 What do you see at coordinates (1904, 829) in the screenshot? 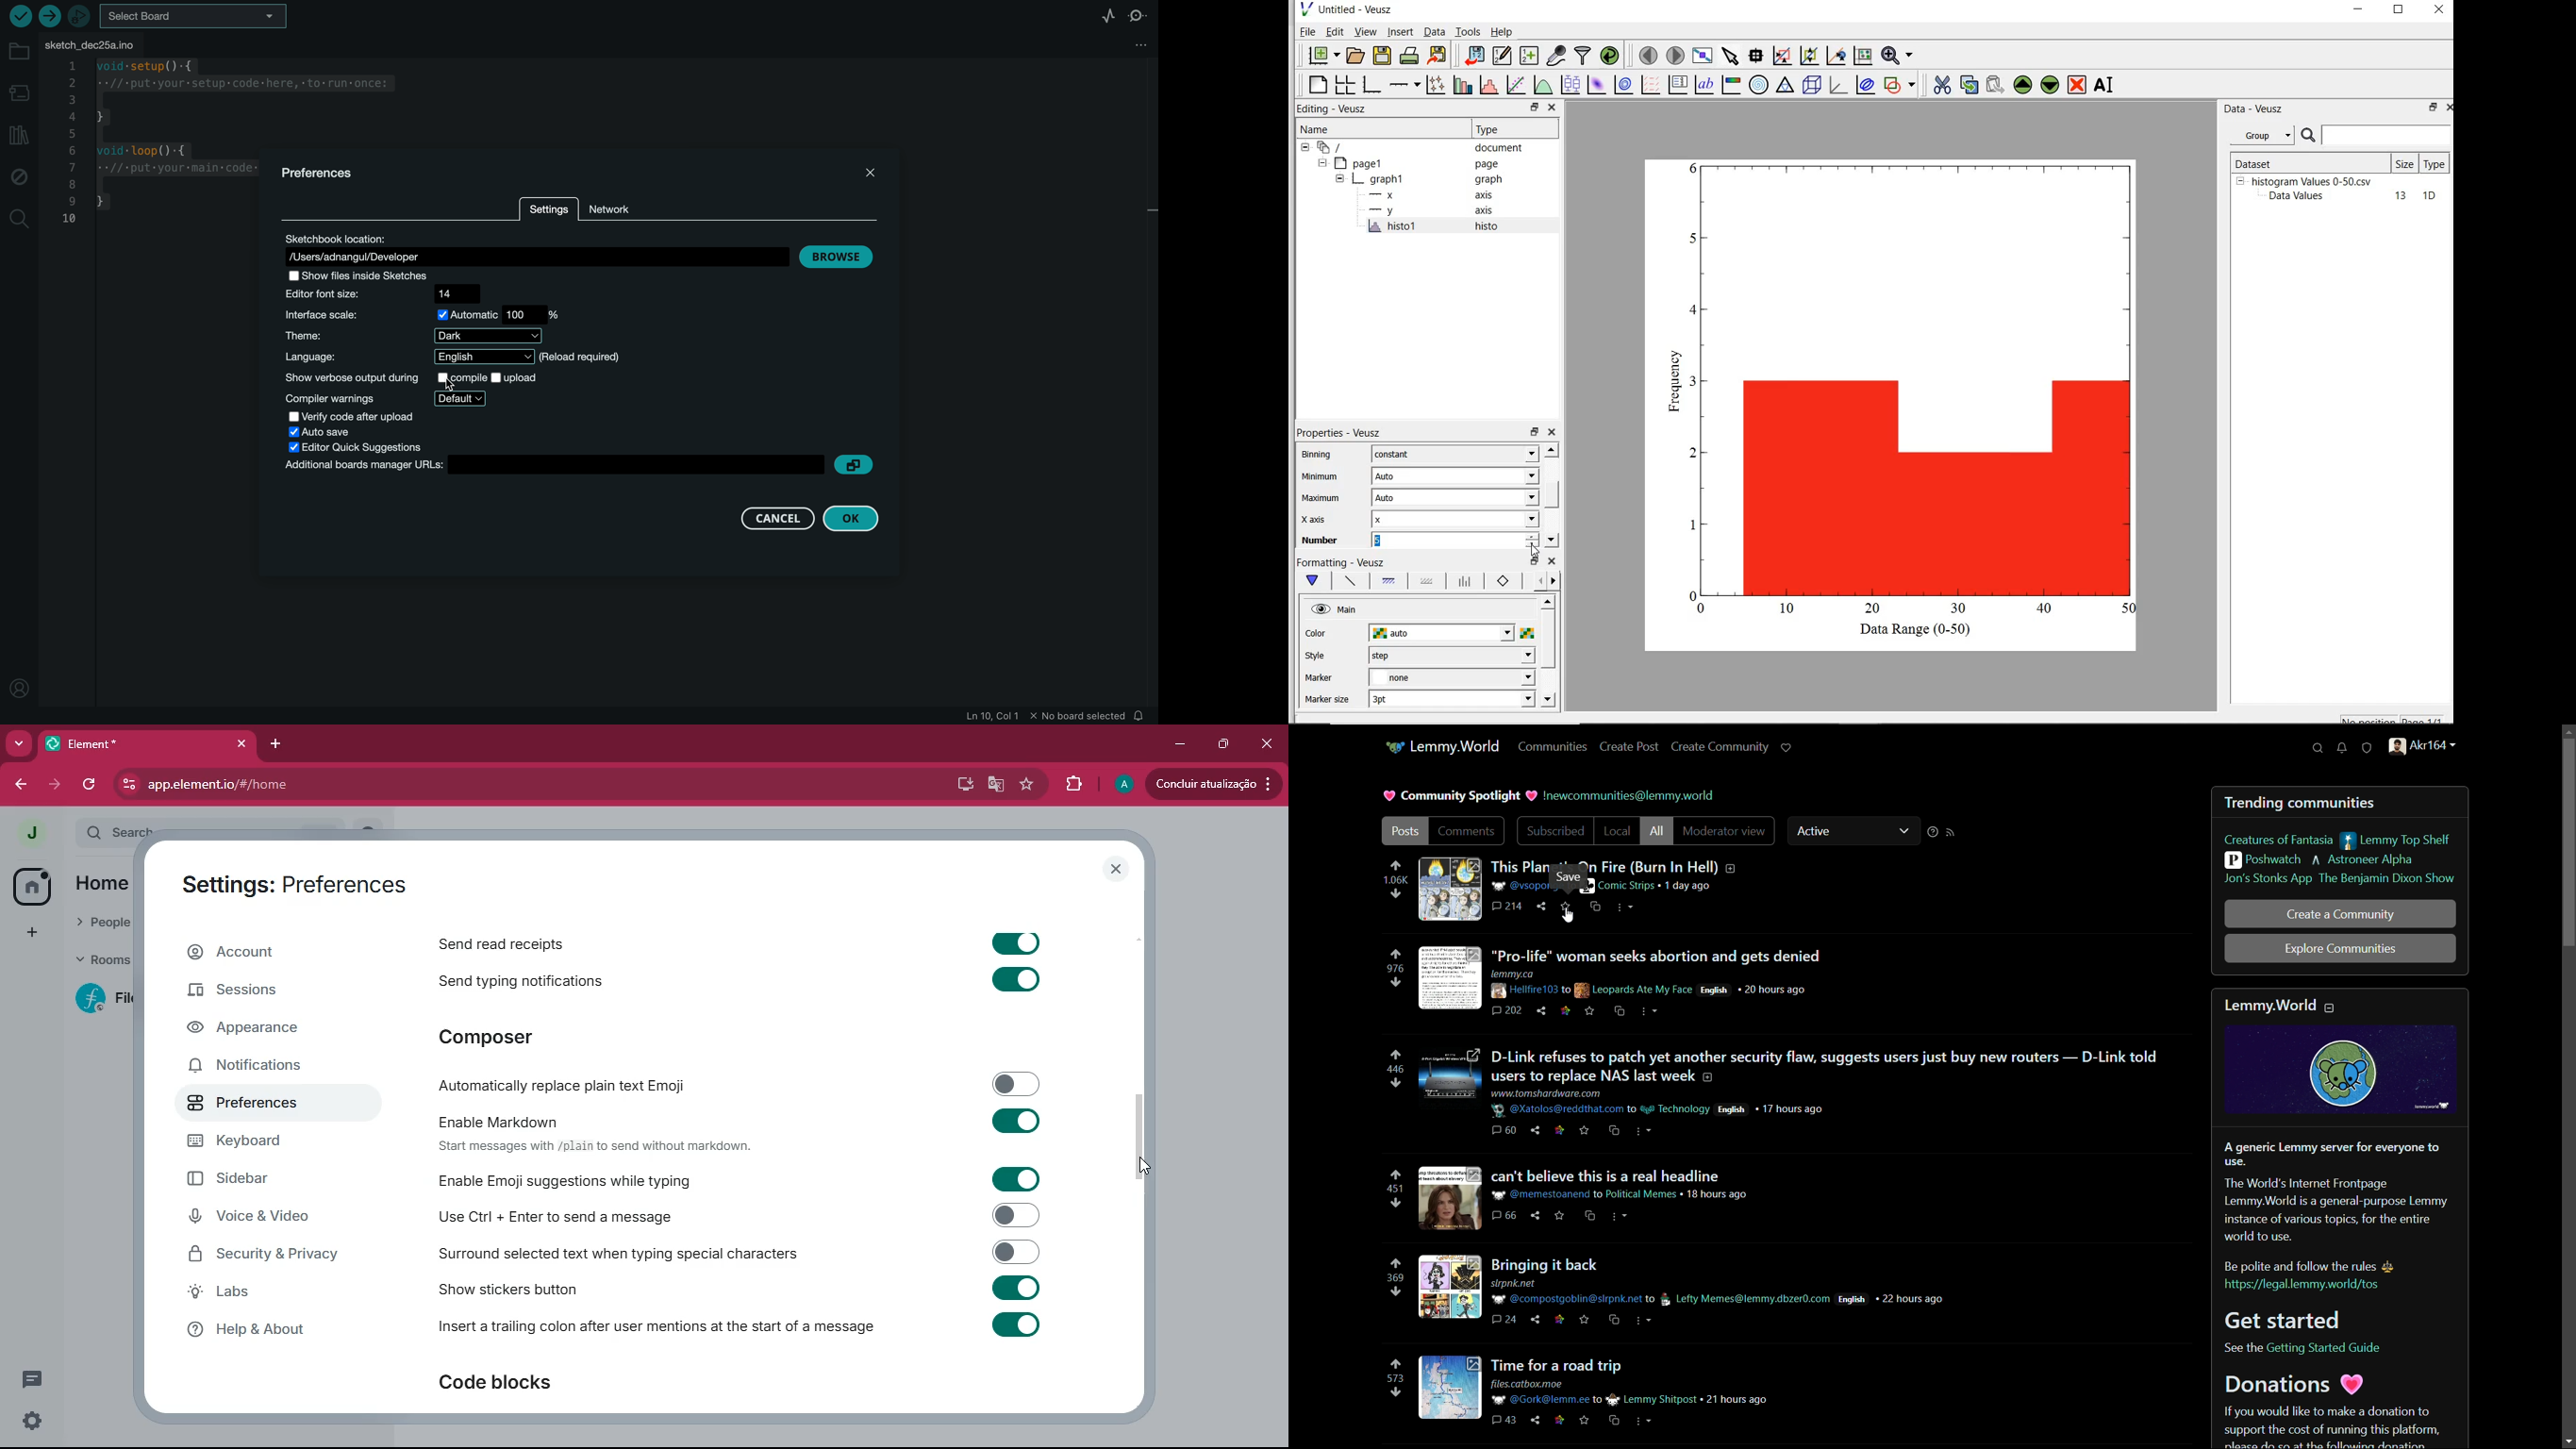
I see `dropdown` at bounding box center [1904, 829].